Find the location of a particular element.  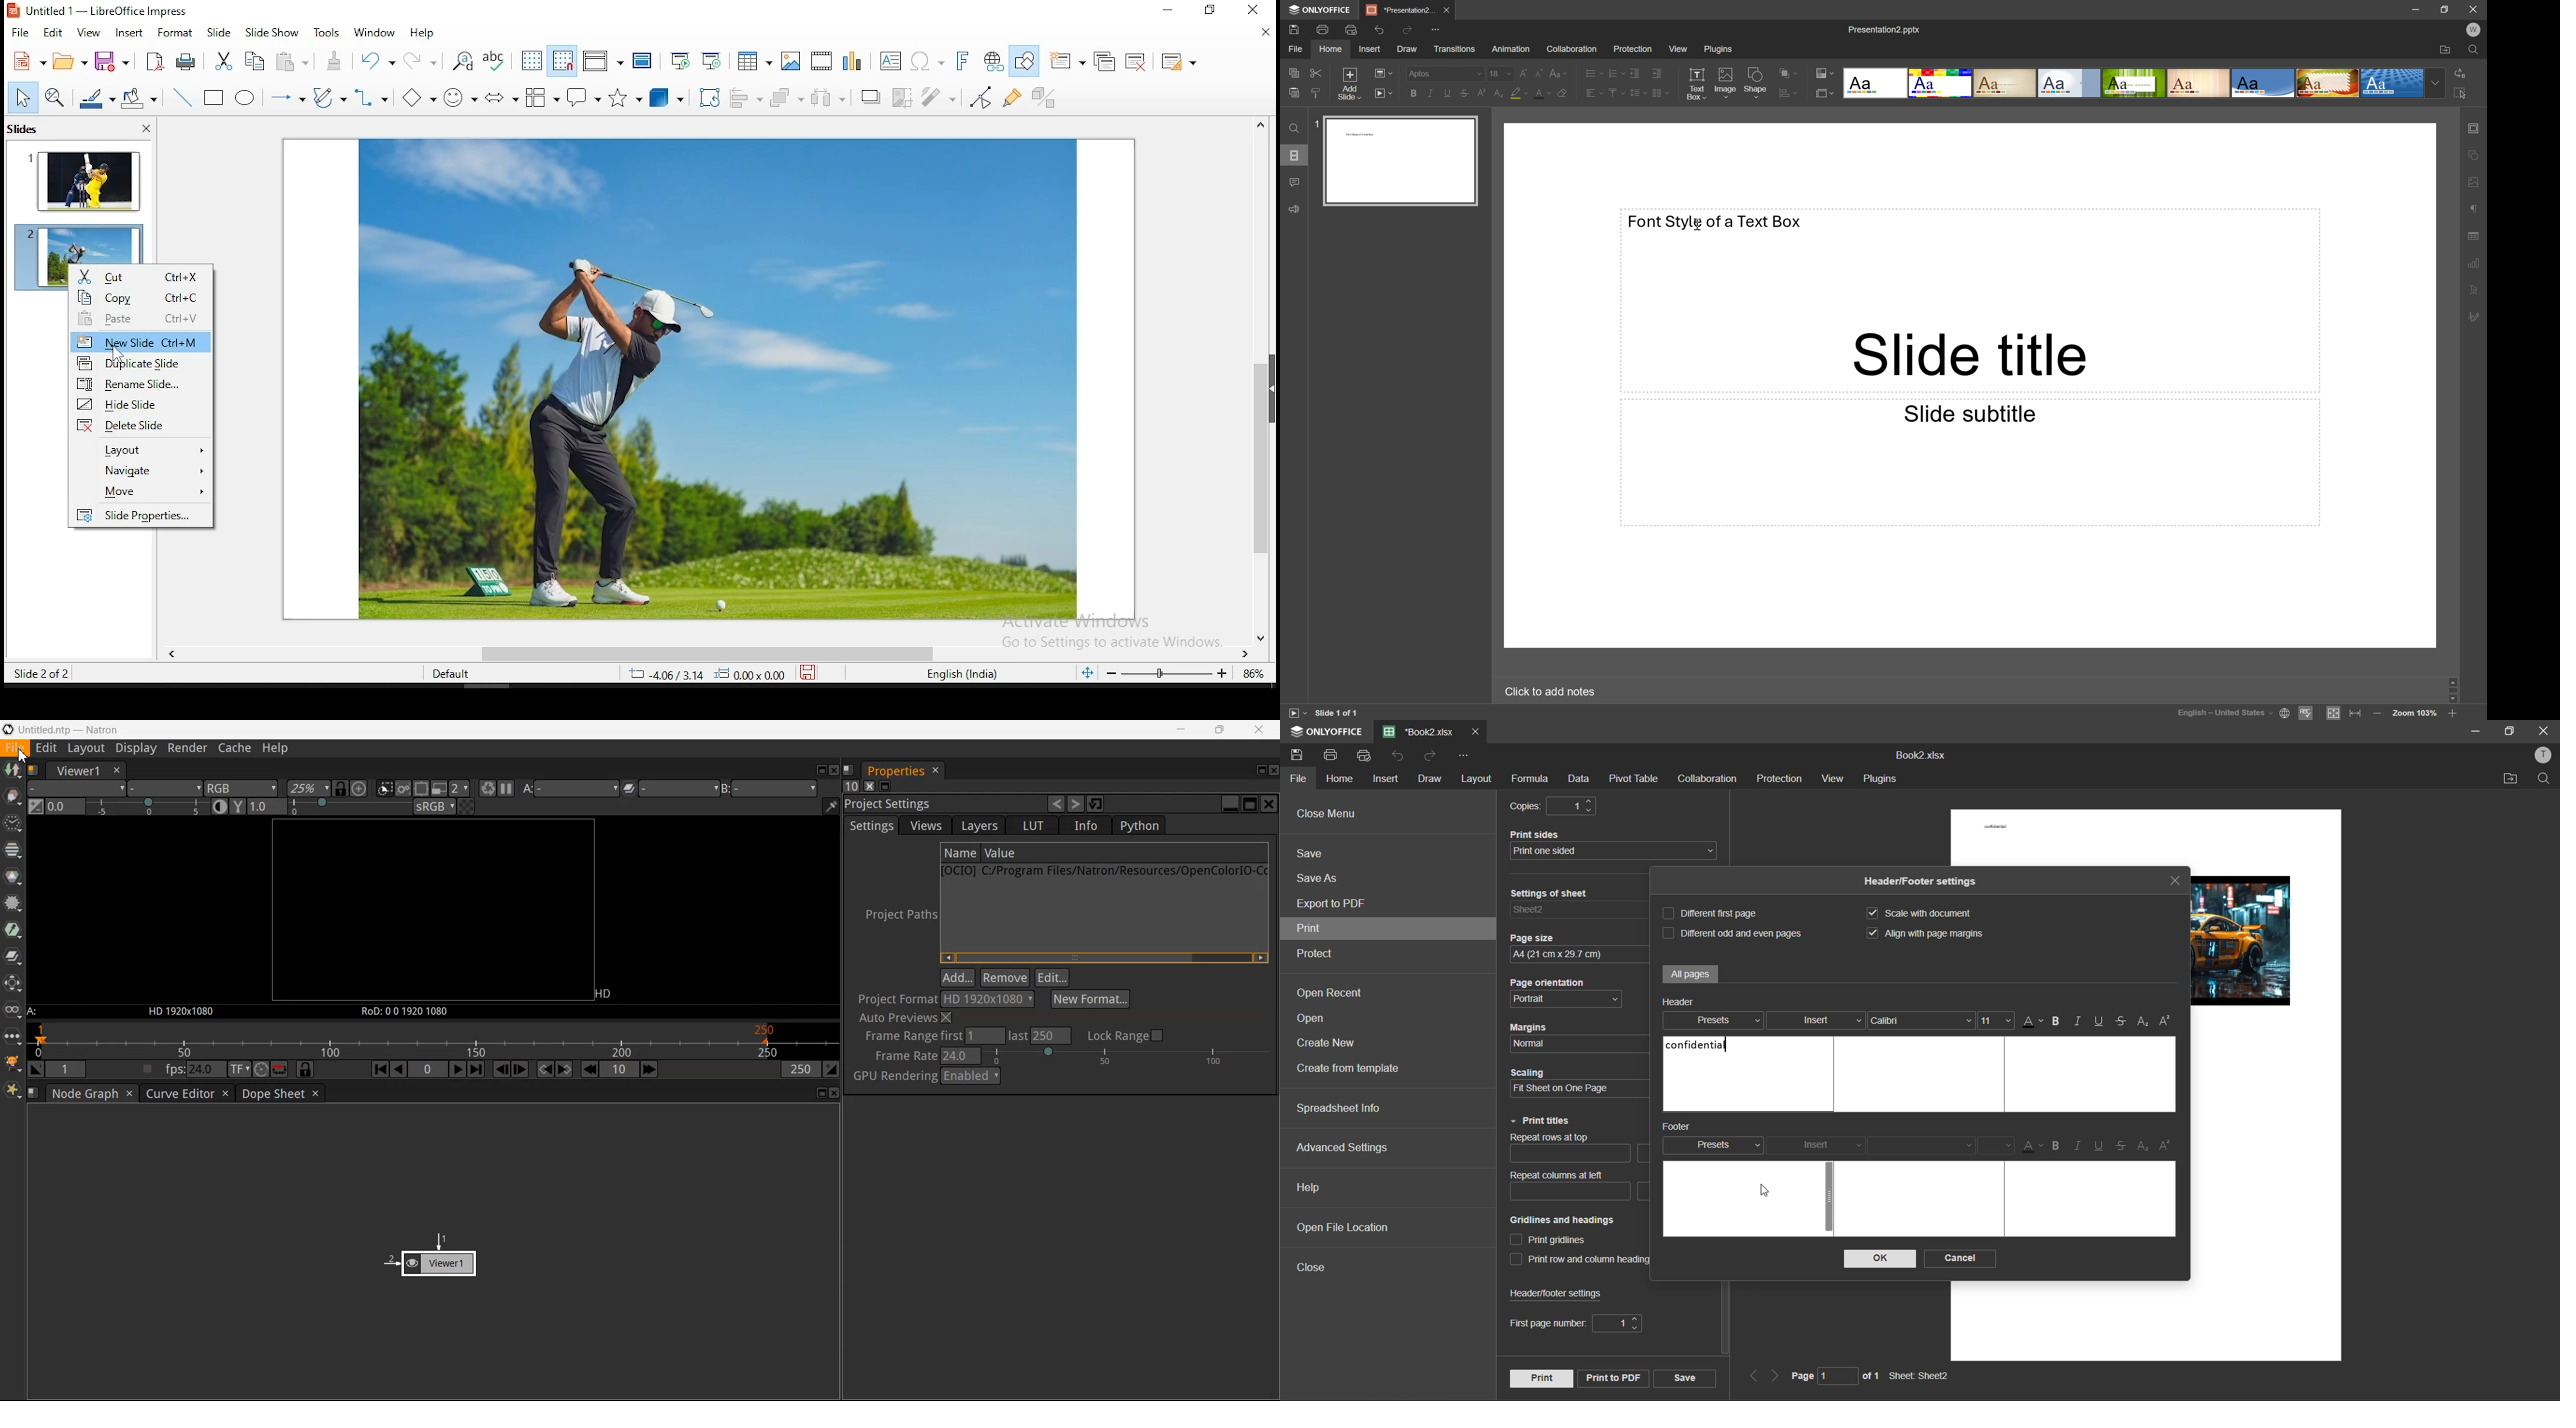

Strikethrough is located at coordinates (1465, 92).